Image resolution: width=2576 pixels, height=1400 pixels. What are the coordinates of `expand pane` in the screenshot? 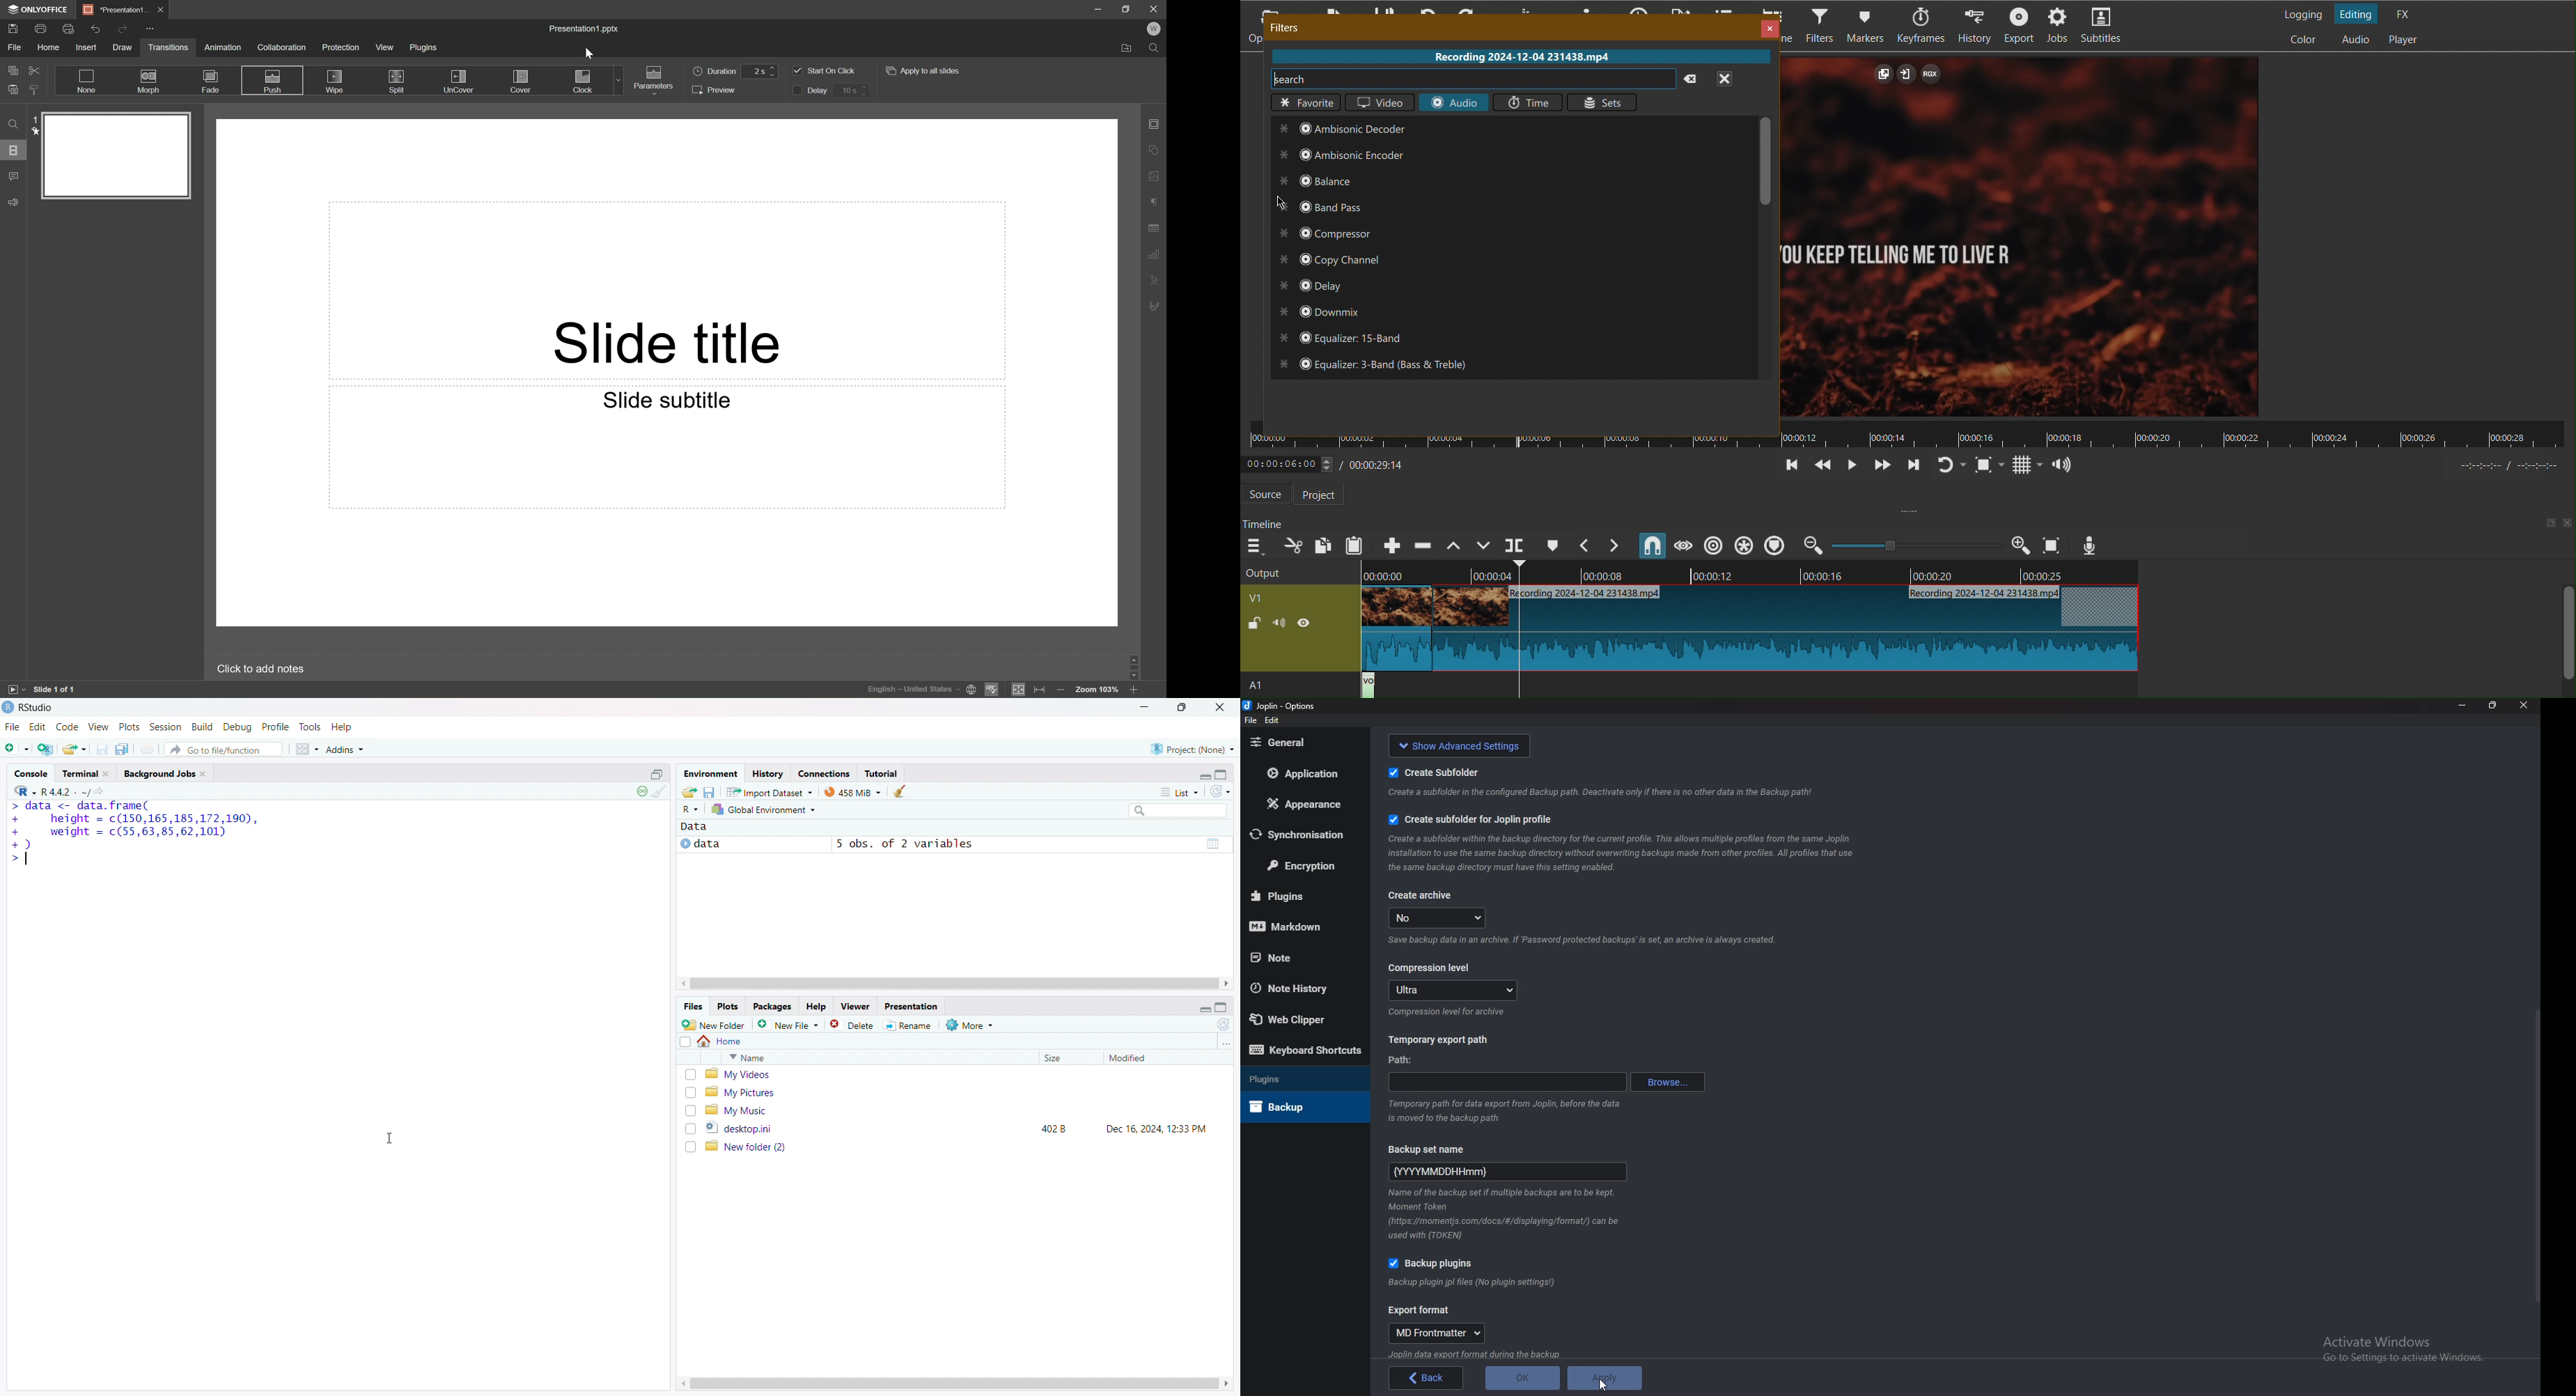 It's located at (1223, 1008).